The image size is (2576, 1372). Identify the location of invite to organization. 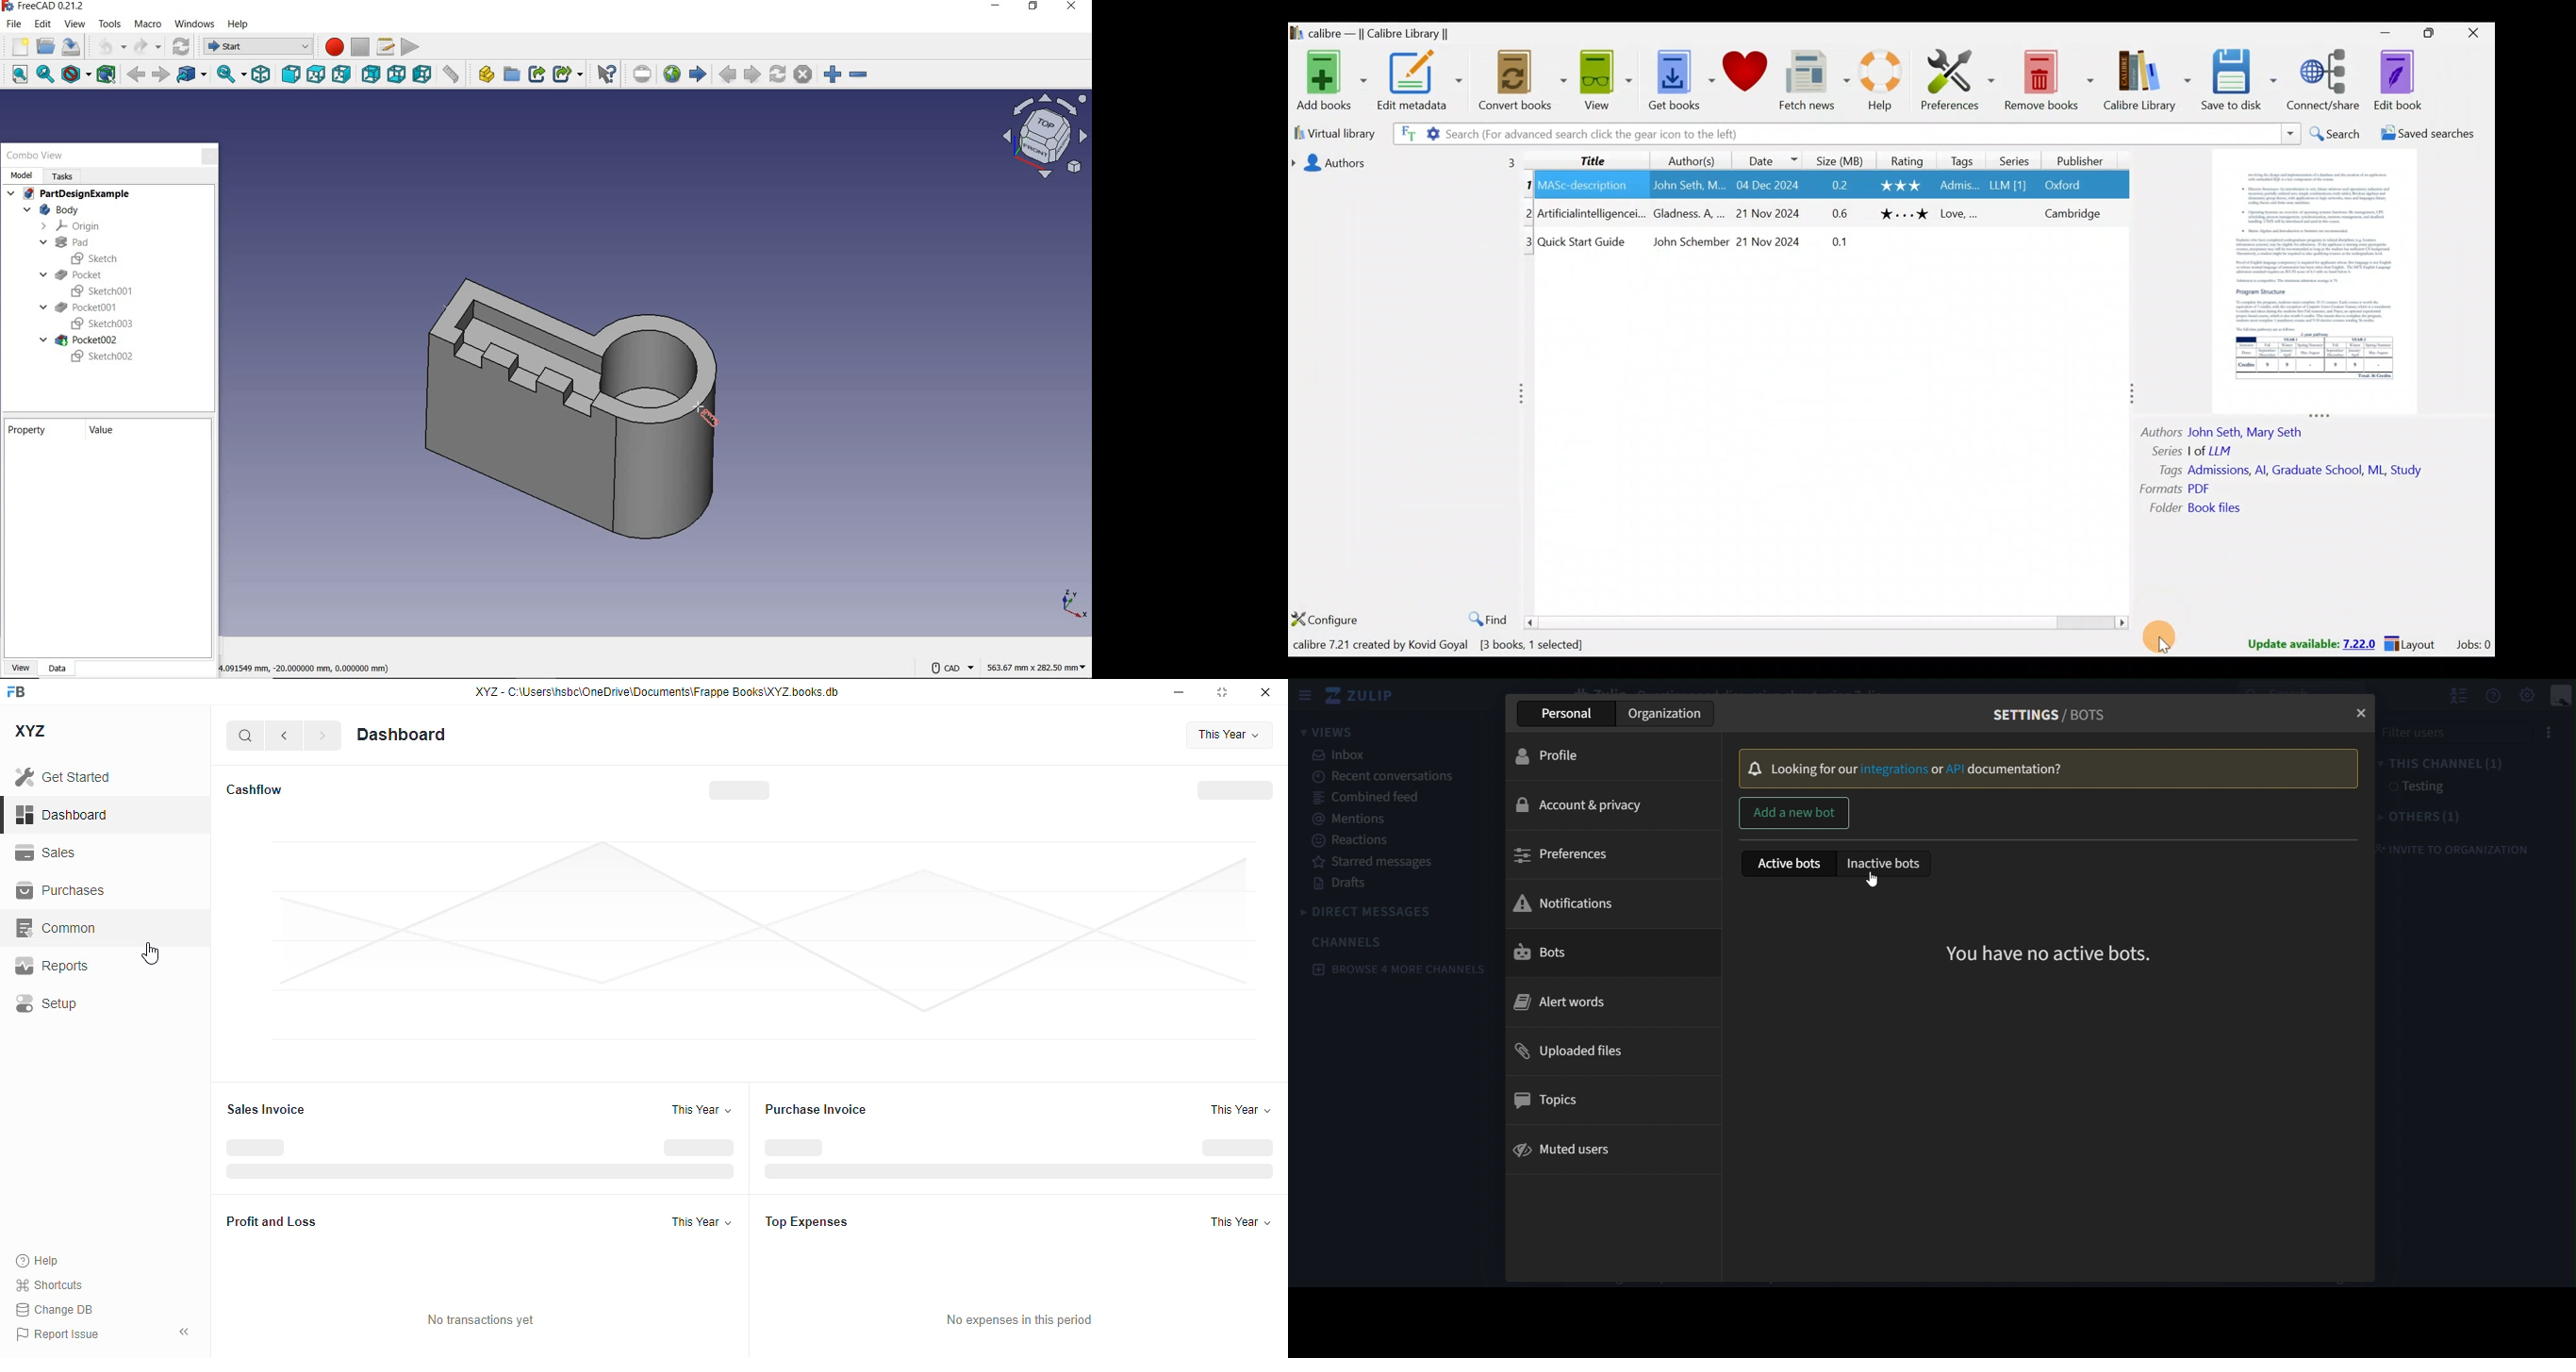
(2450, 849).